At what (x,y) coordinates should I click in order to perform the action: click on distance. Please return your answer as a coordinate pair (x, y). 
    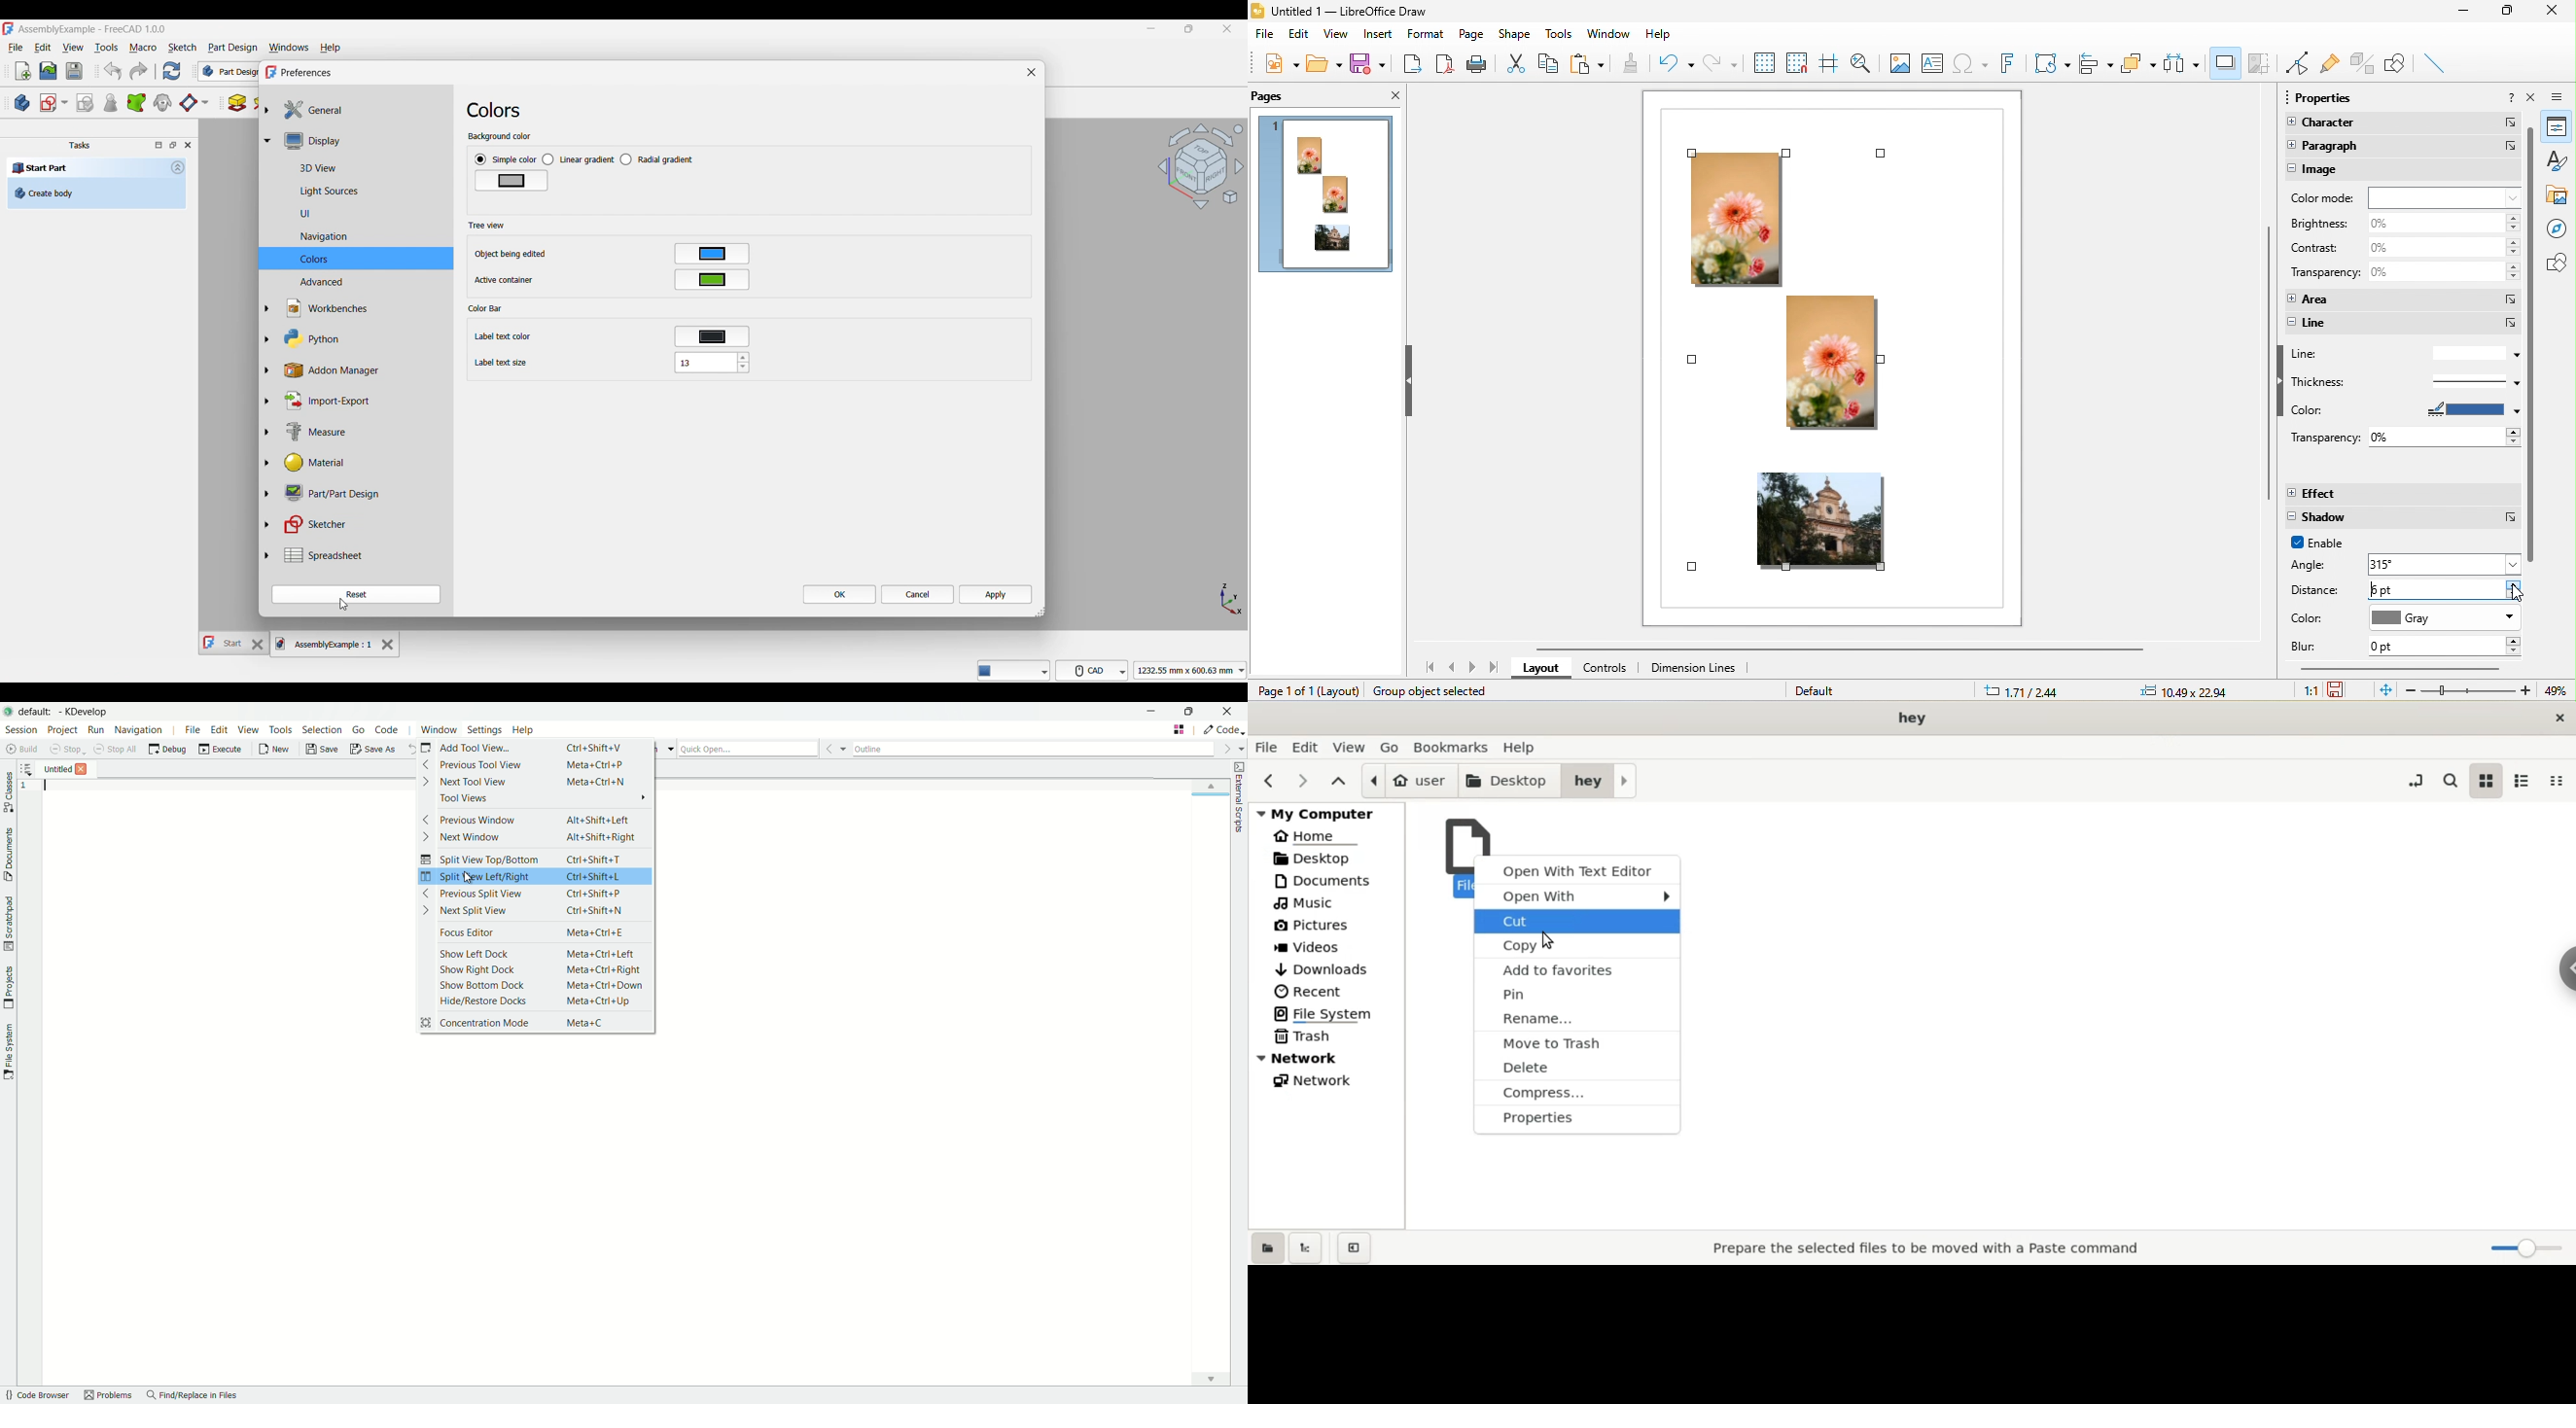
    Looking at the image, I should click on (2317, 591).